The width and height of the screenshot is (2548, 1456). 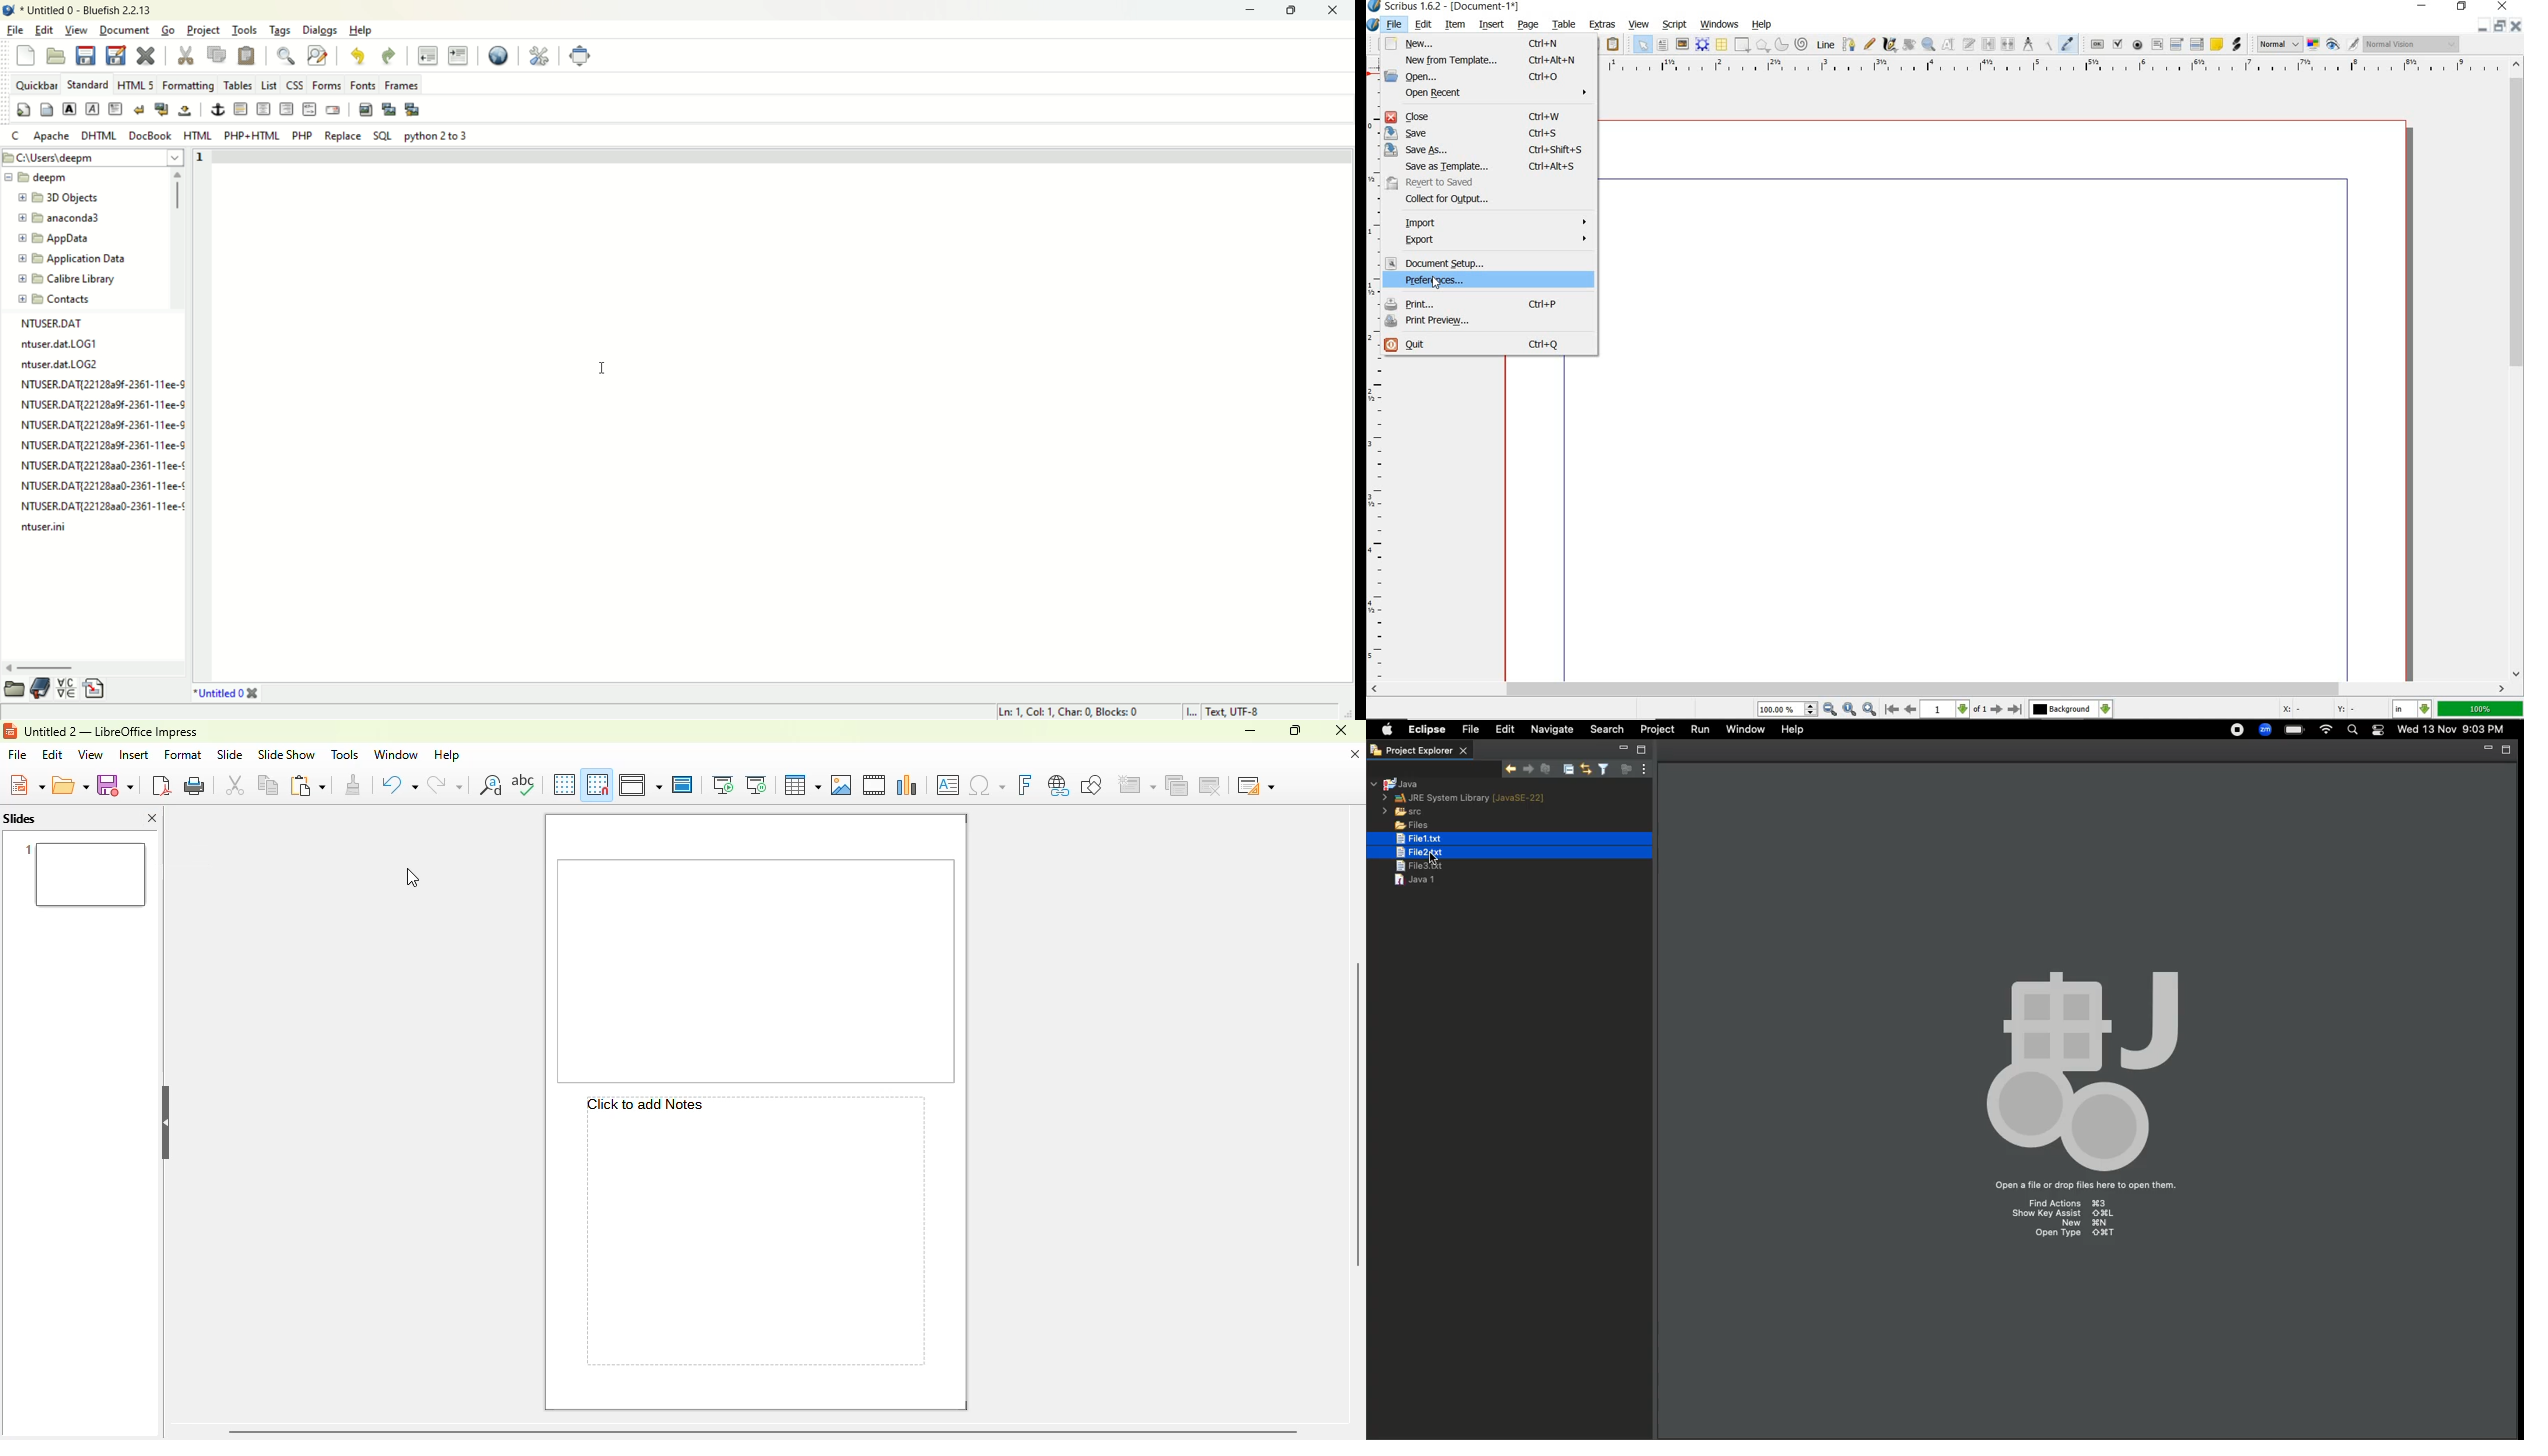 I want to click on insert chart, so click(x=908, y=785).